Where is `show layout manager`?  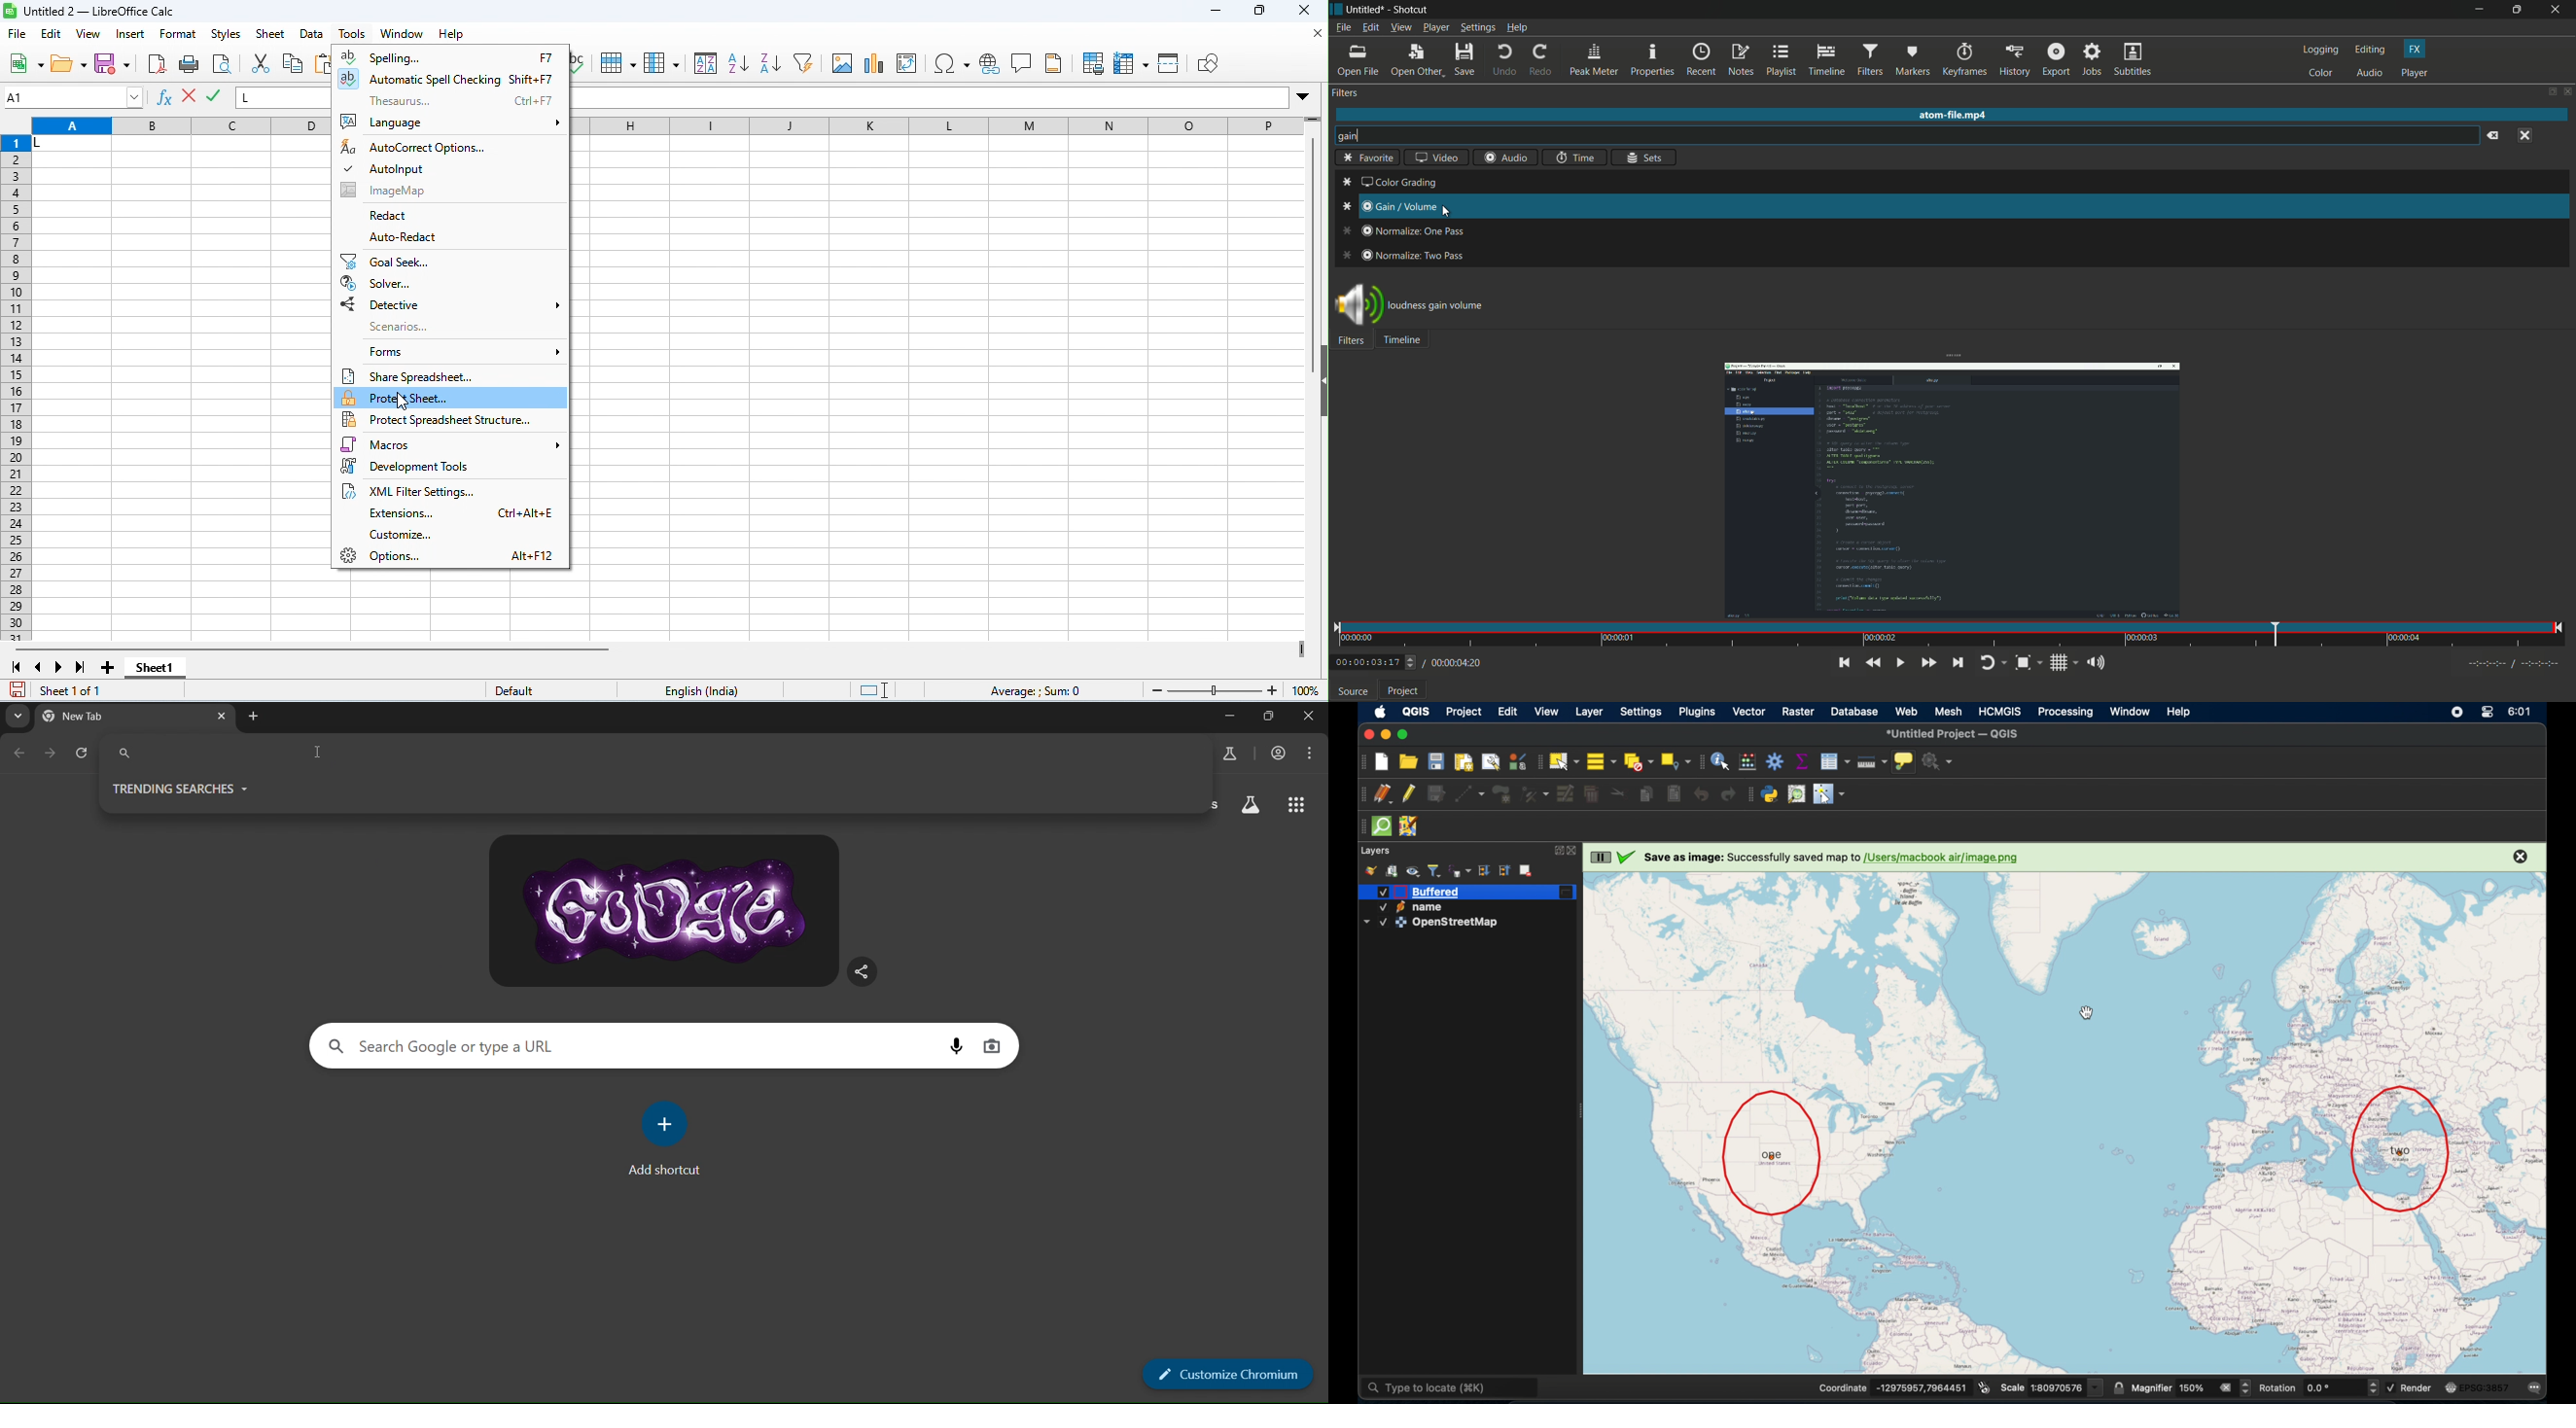 show layout manager is located at coordinates (1490, 761).